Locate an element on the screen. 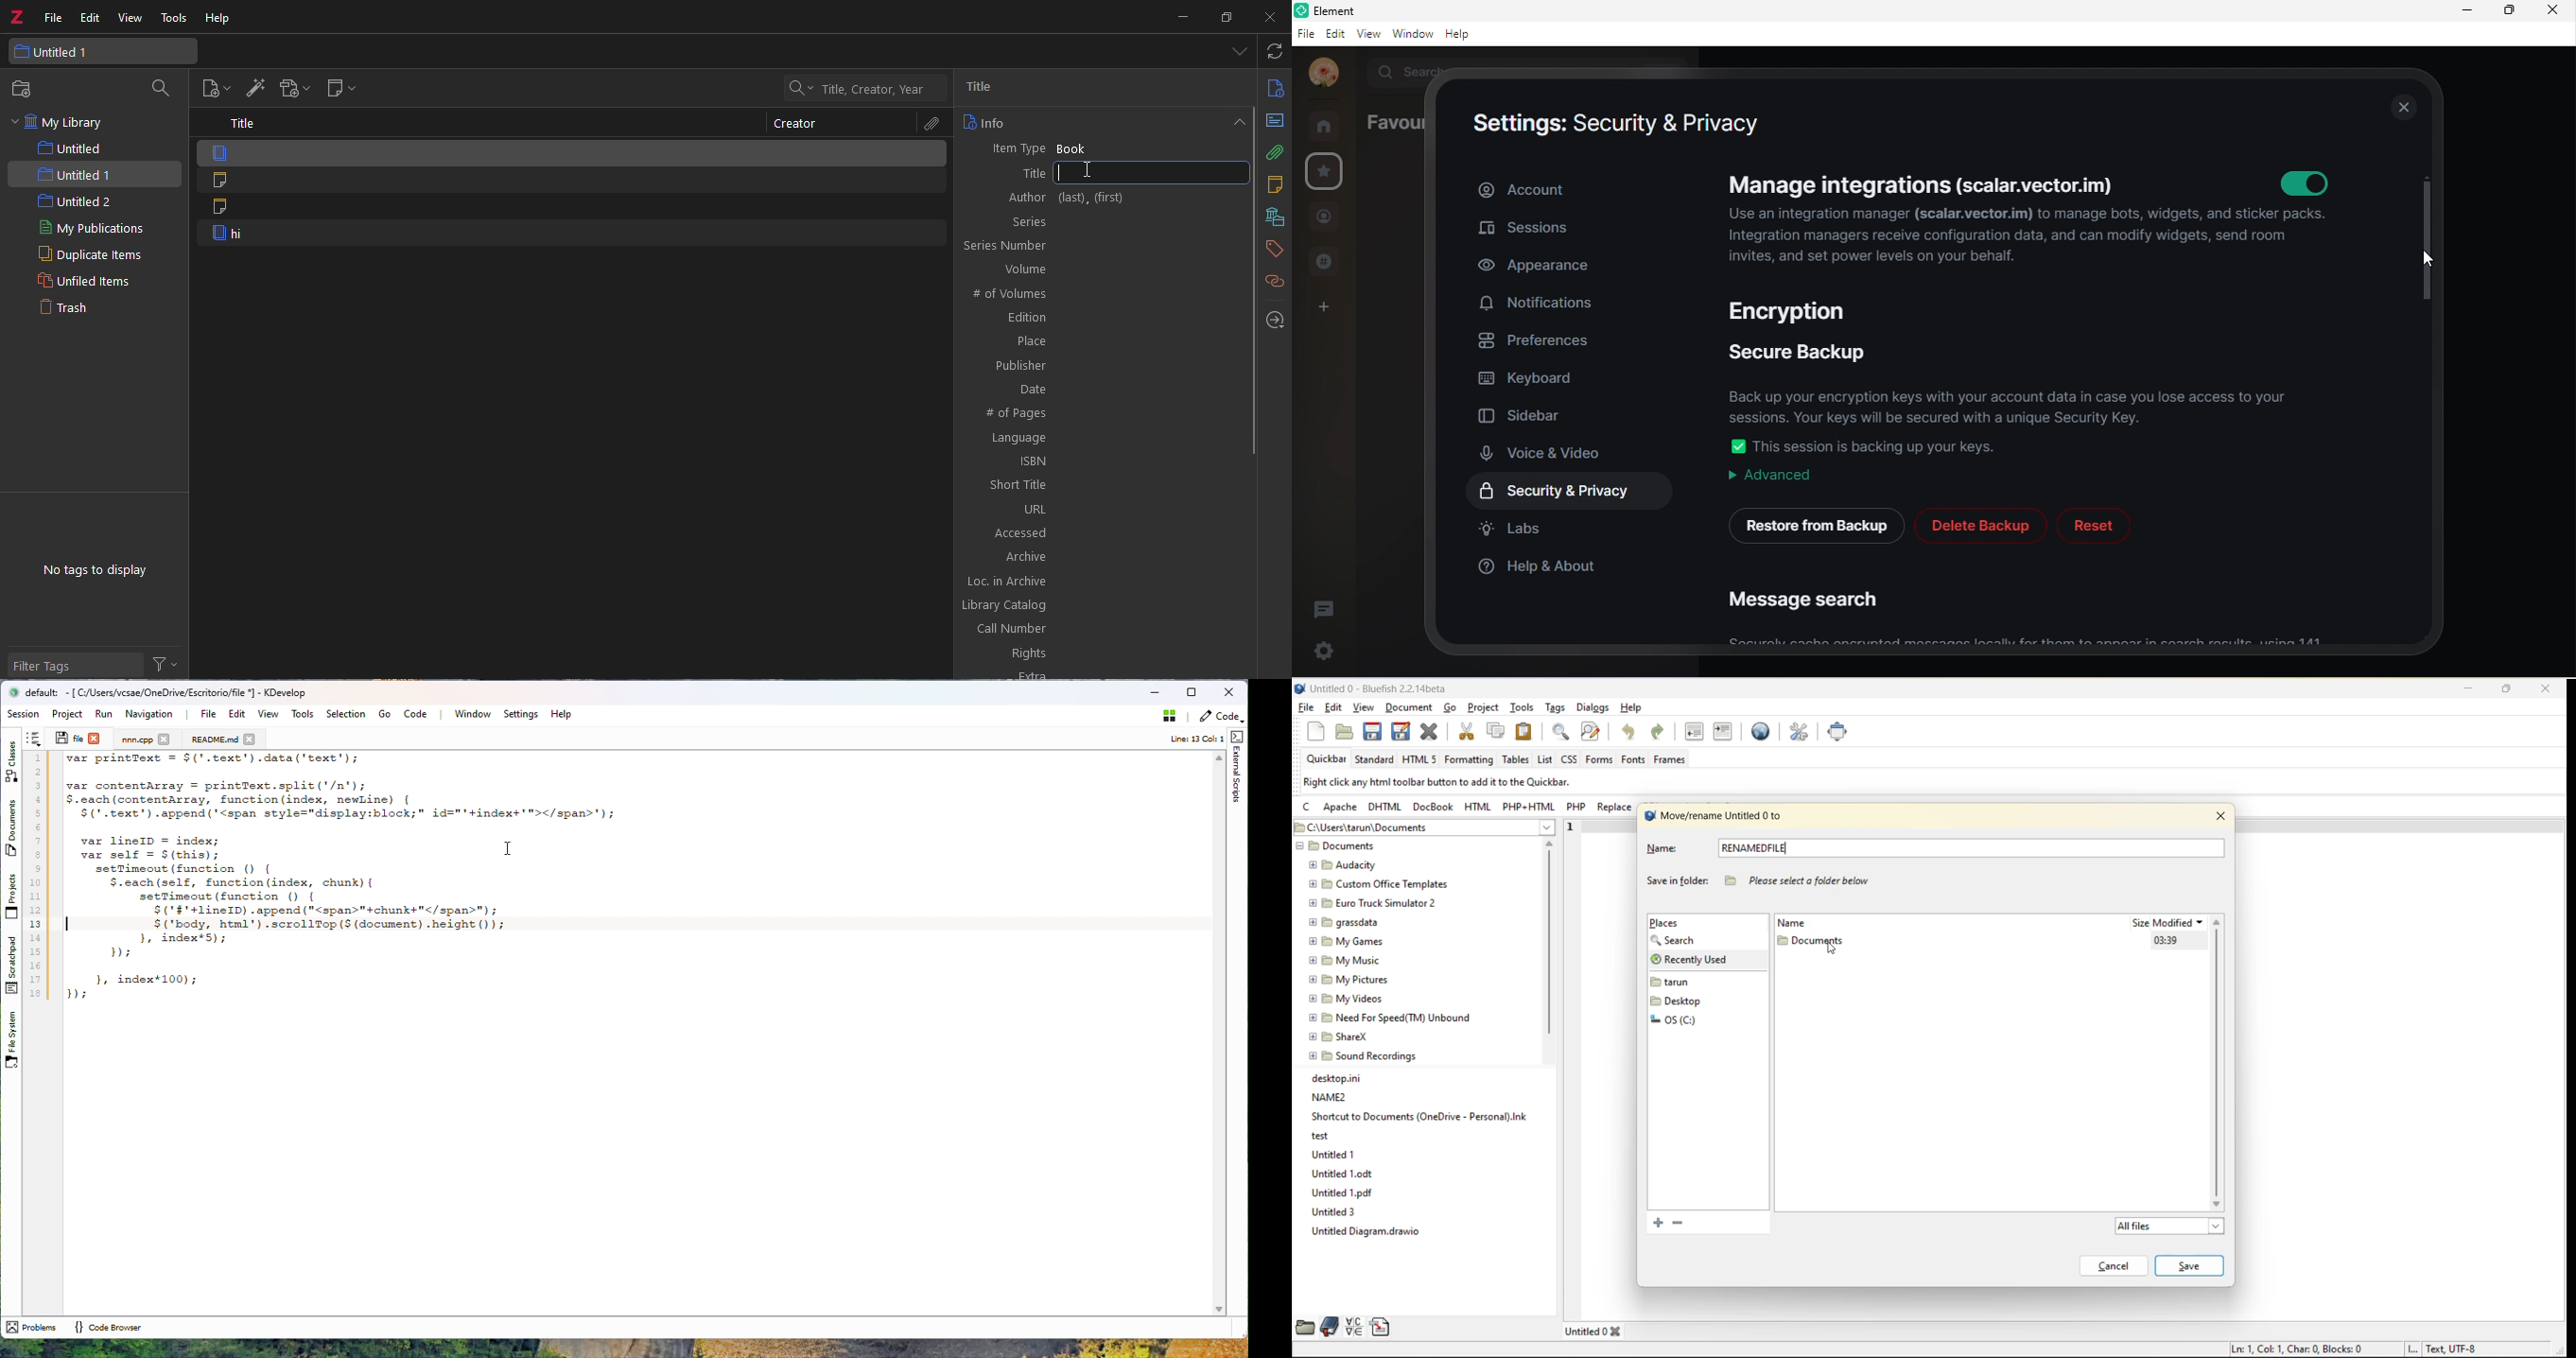 Image resolution: width=2576 pixels, height=1372 pixels. filter tags is located at coordinates (75, 663).